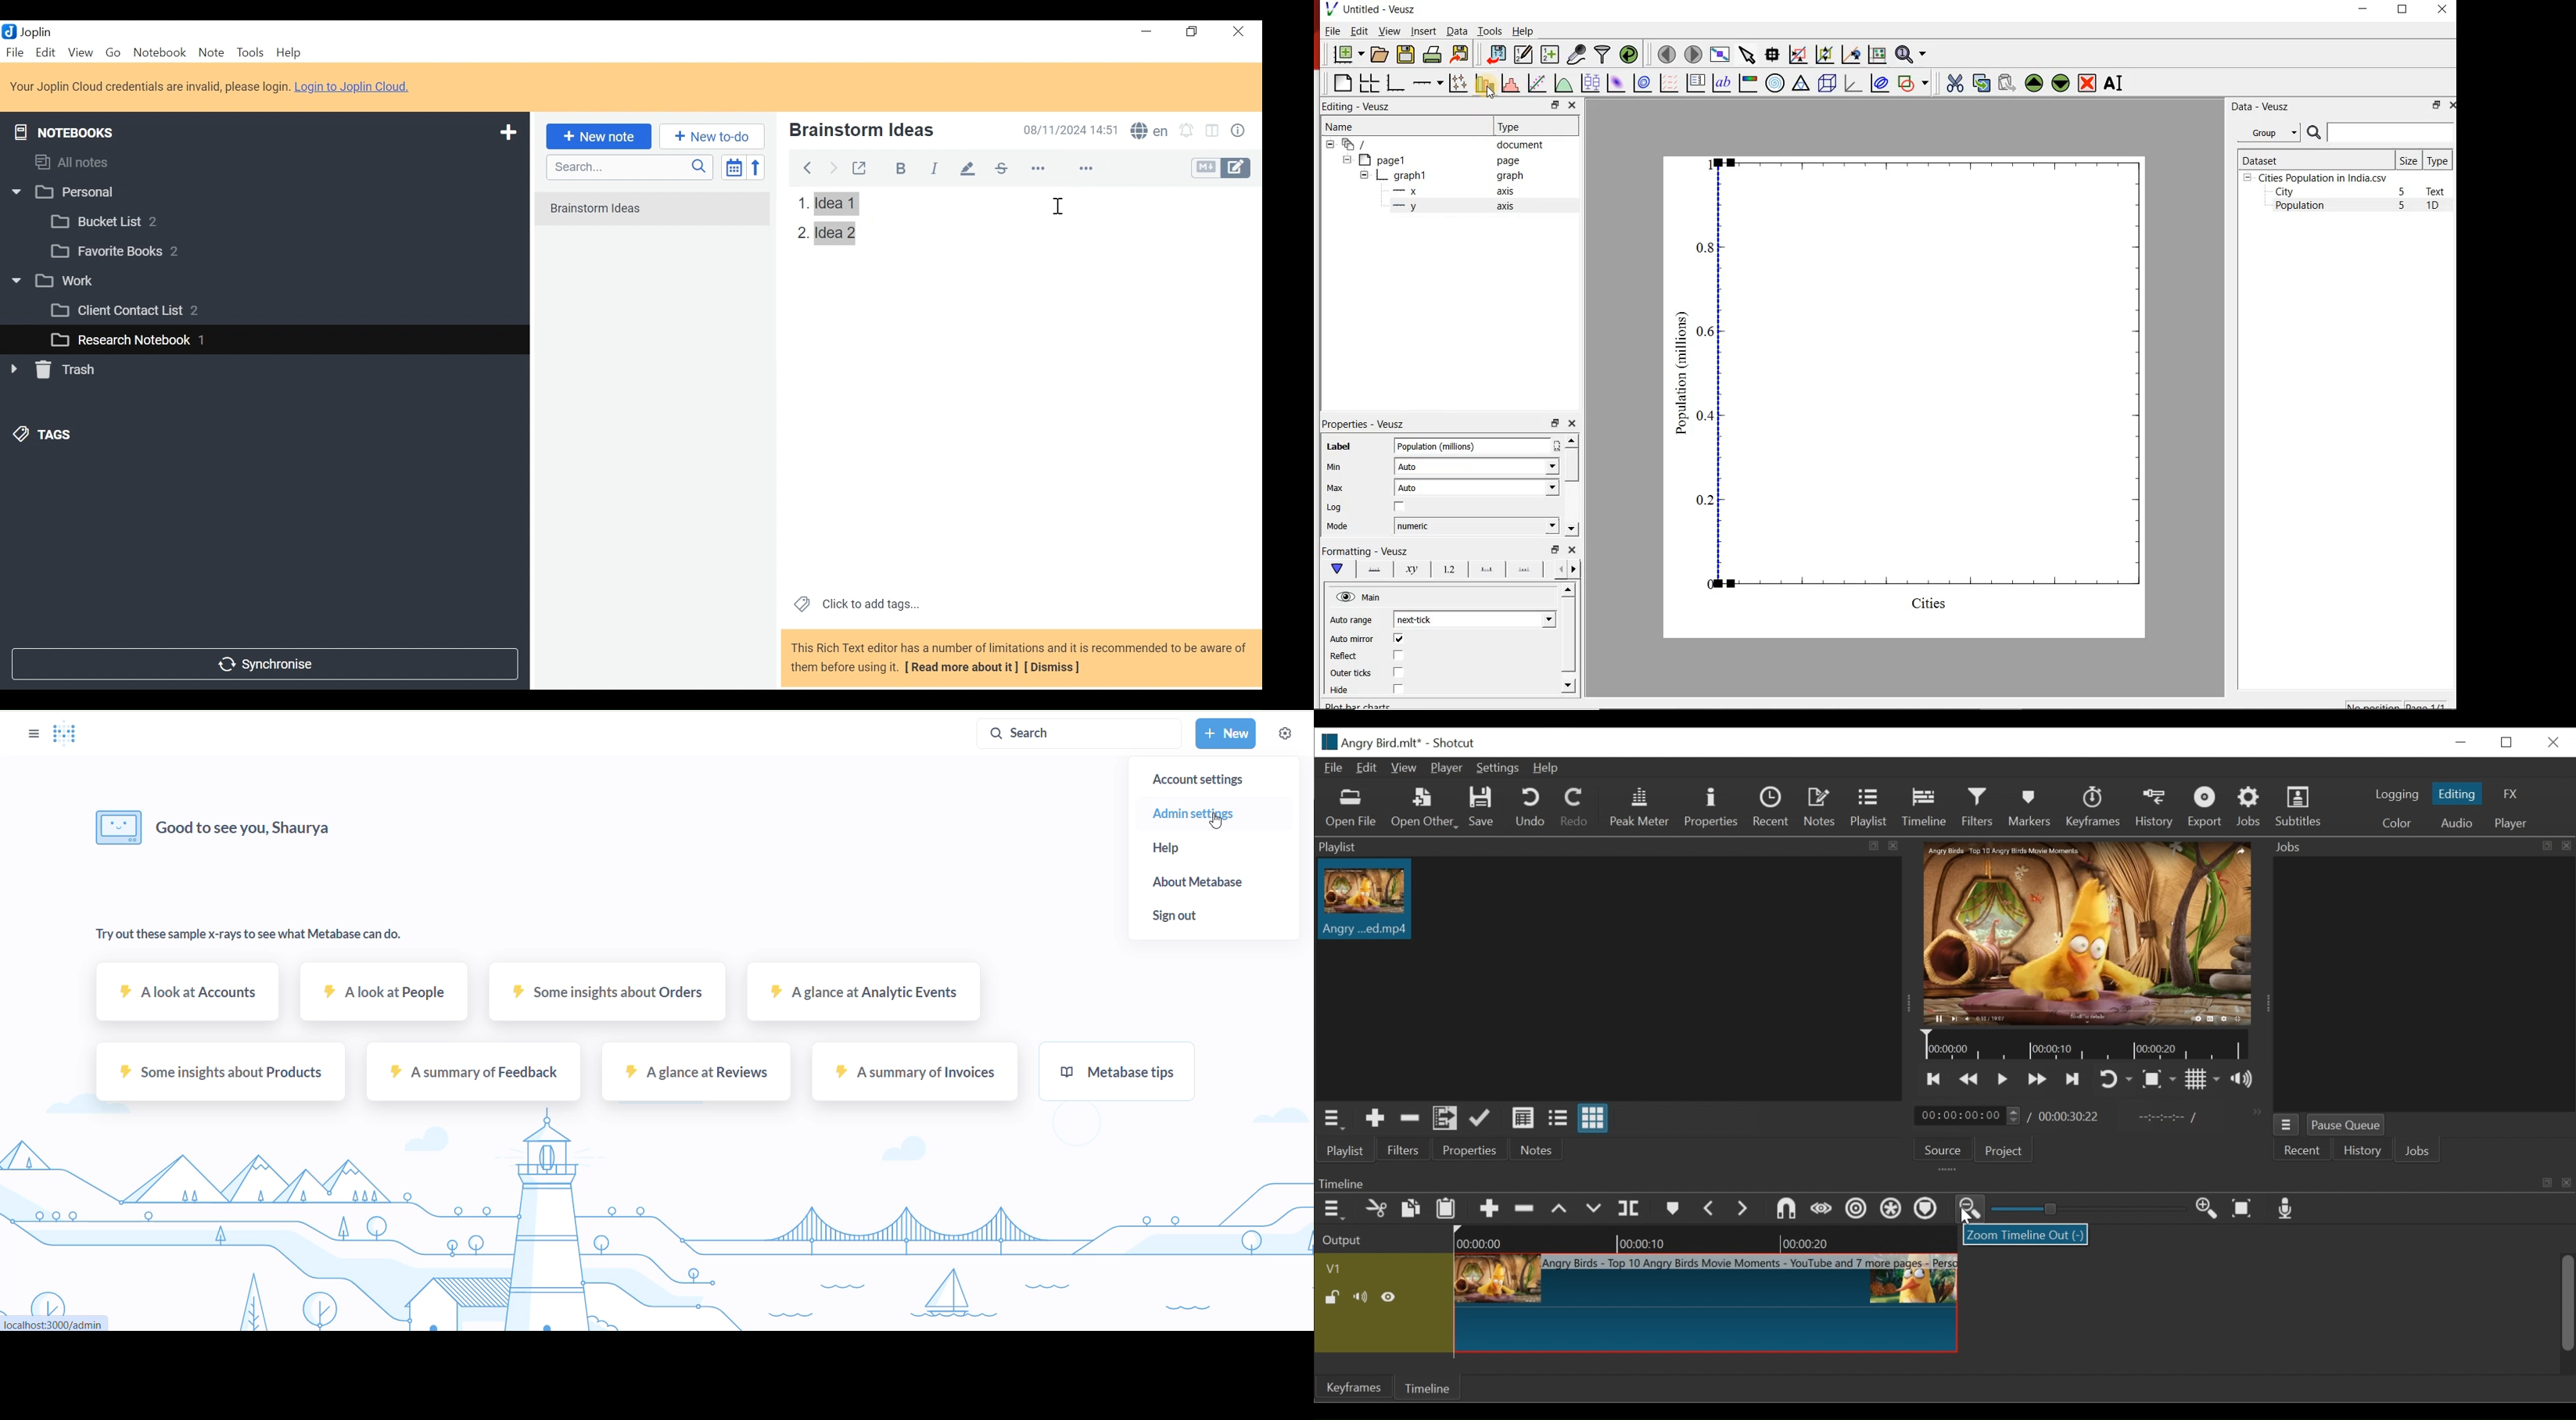  I want to click on Notebook, so click(161, 52).